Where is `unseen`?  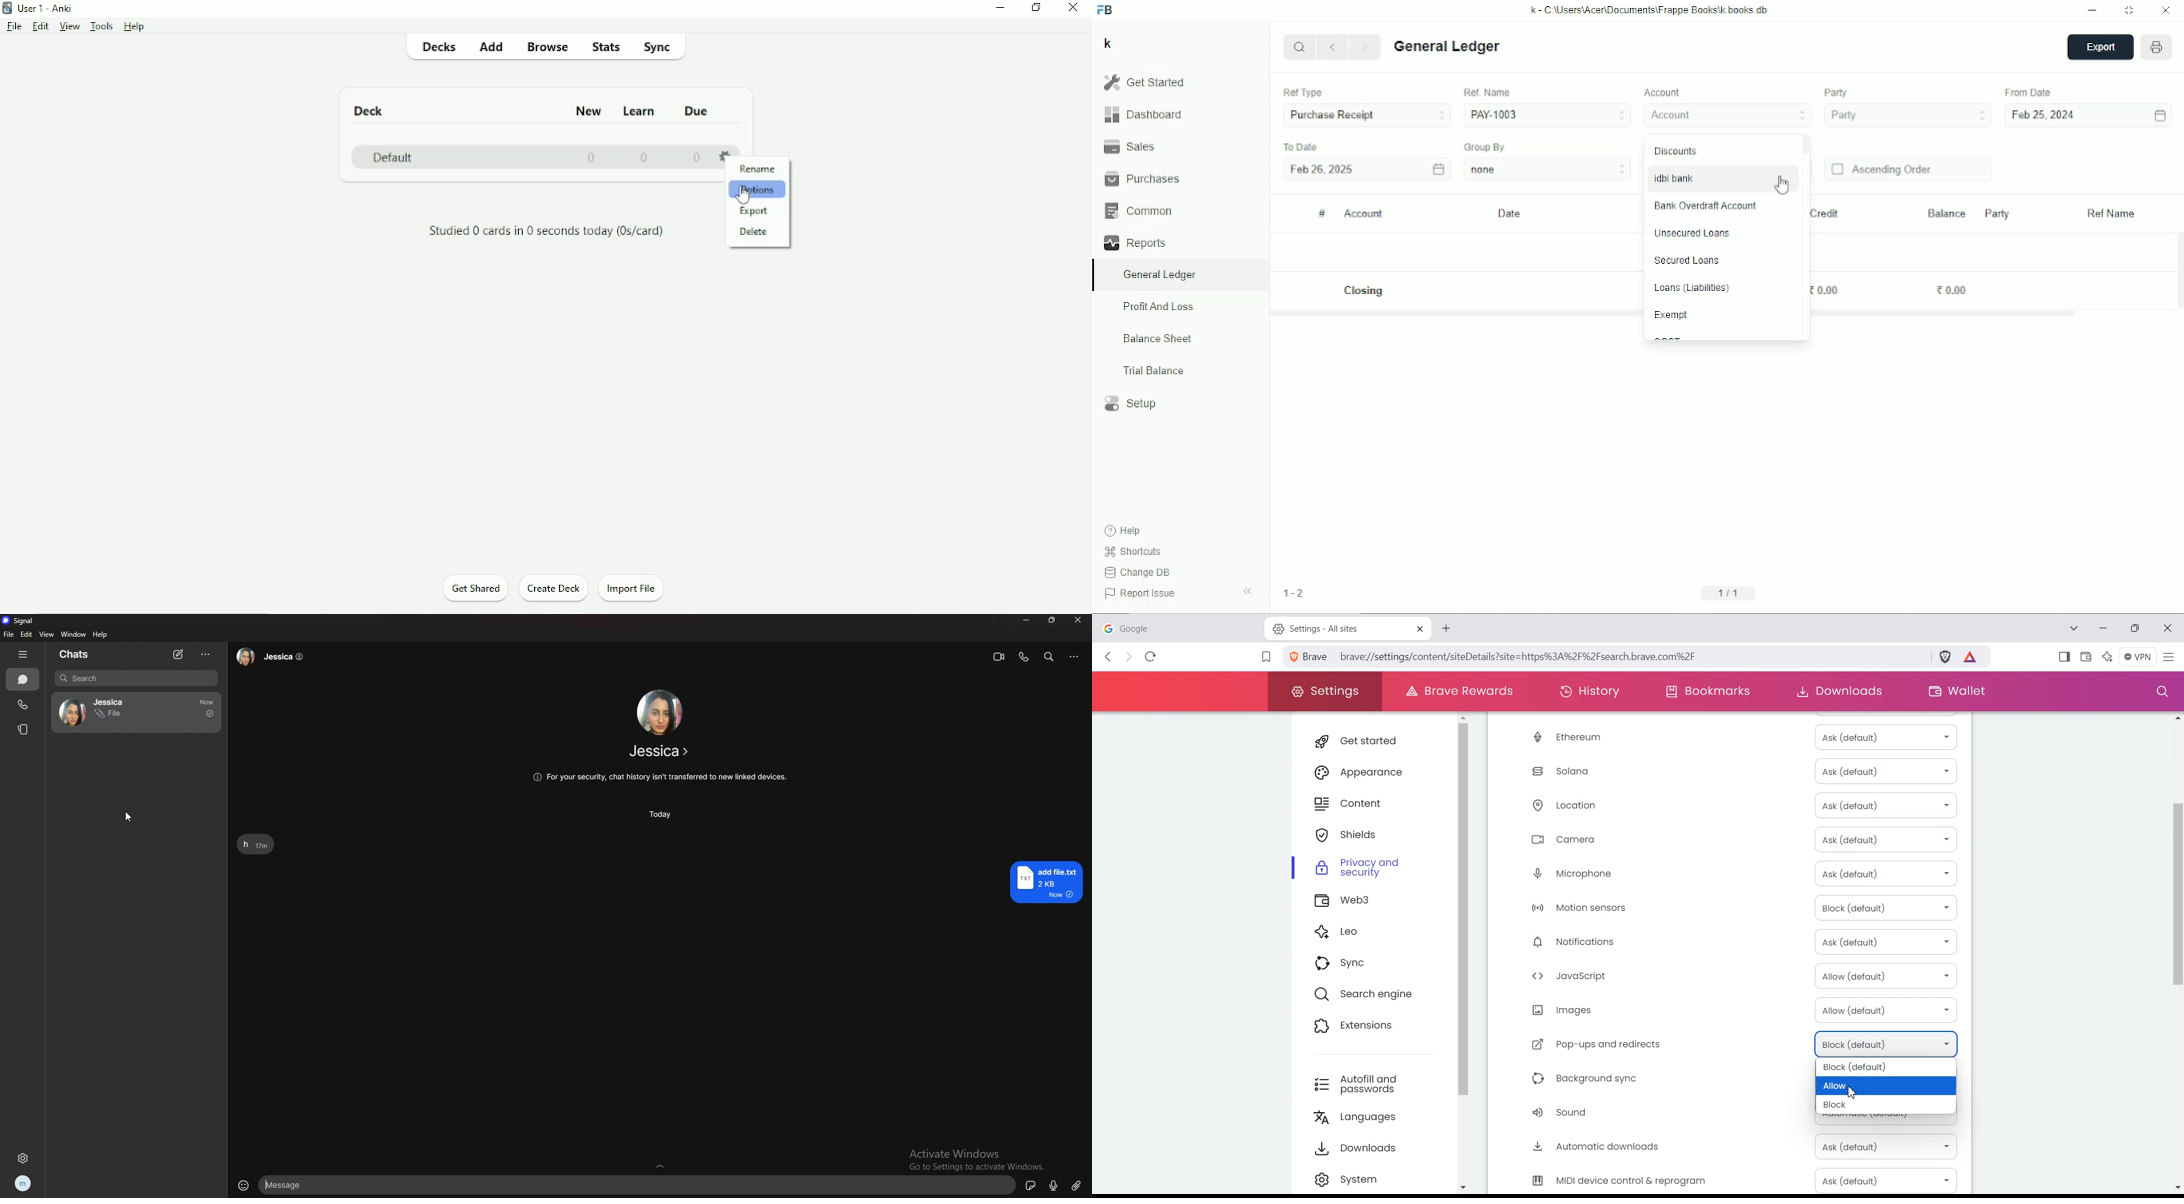 unseen is located at coordinates (210, 715).